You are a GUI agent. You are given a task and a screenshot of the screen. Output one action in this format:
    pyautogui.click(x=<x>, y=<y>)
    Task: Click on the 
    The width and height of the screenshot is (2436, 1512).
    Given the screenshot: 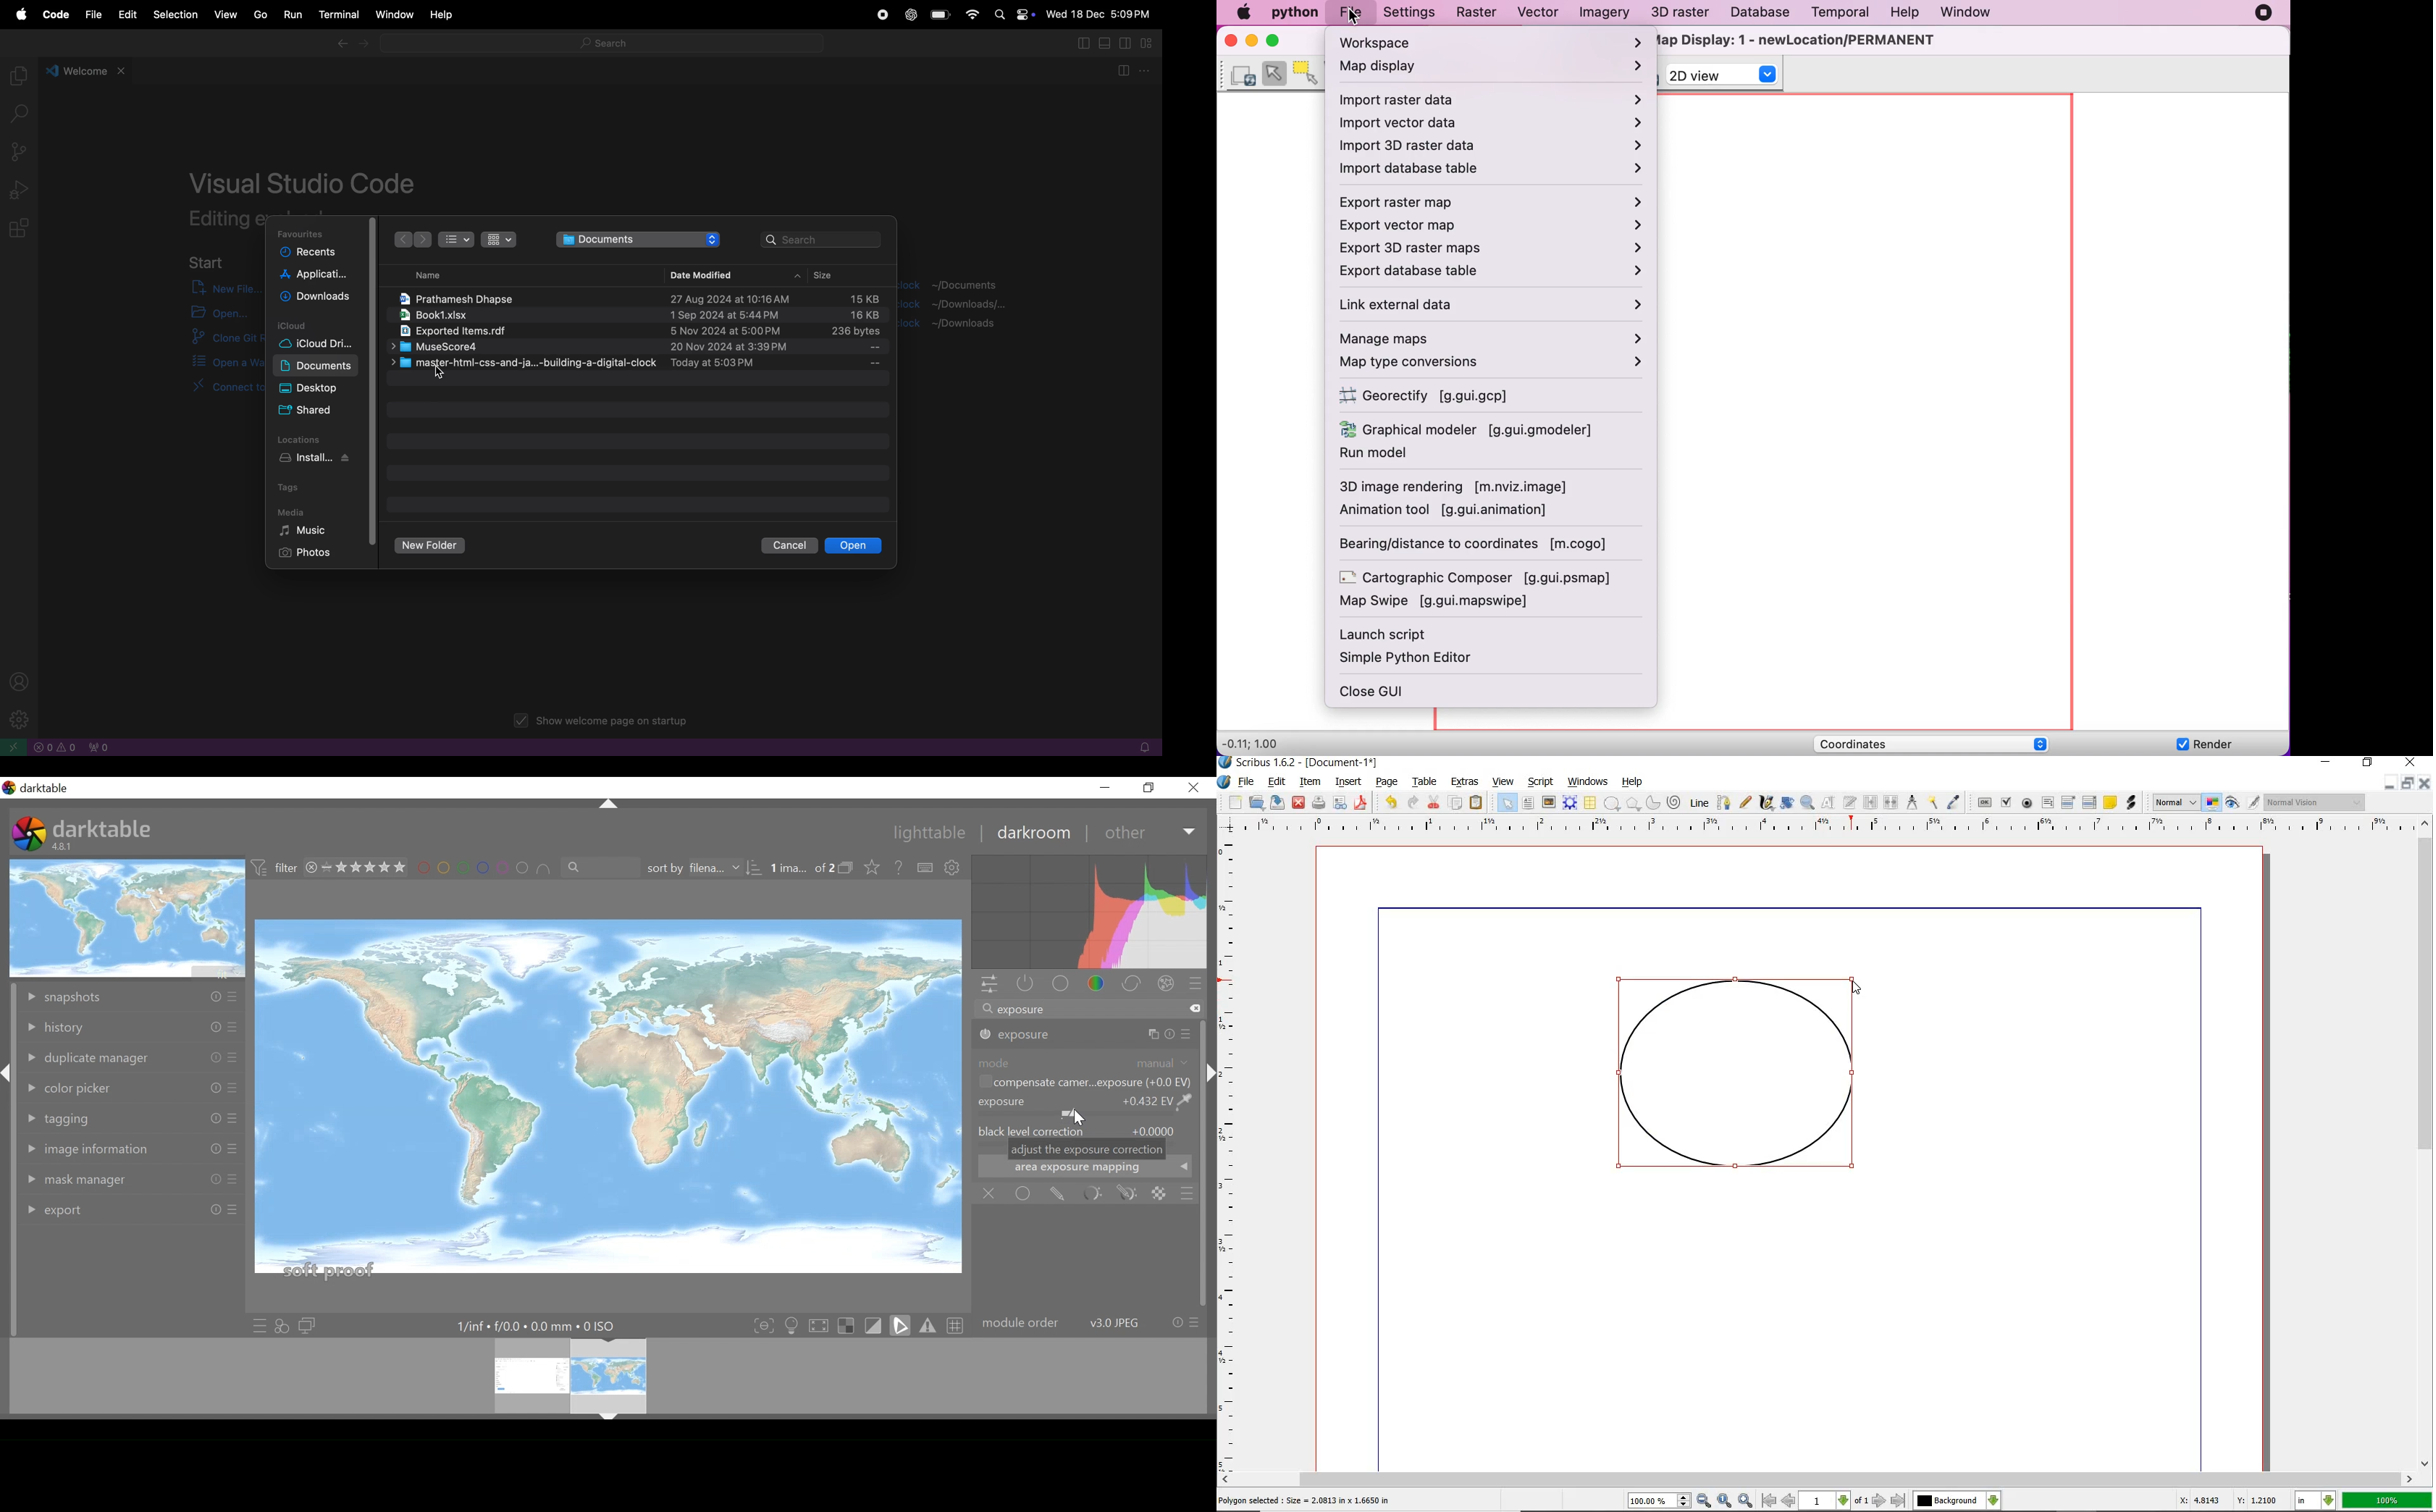 What is the action you would take?
    pyautogui.click(x=8, y=1083)
    